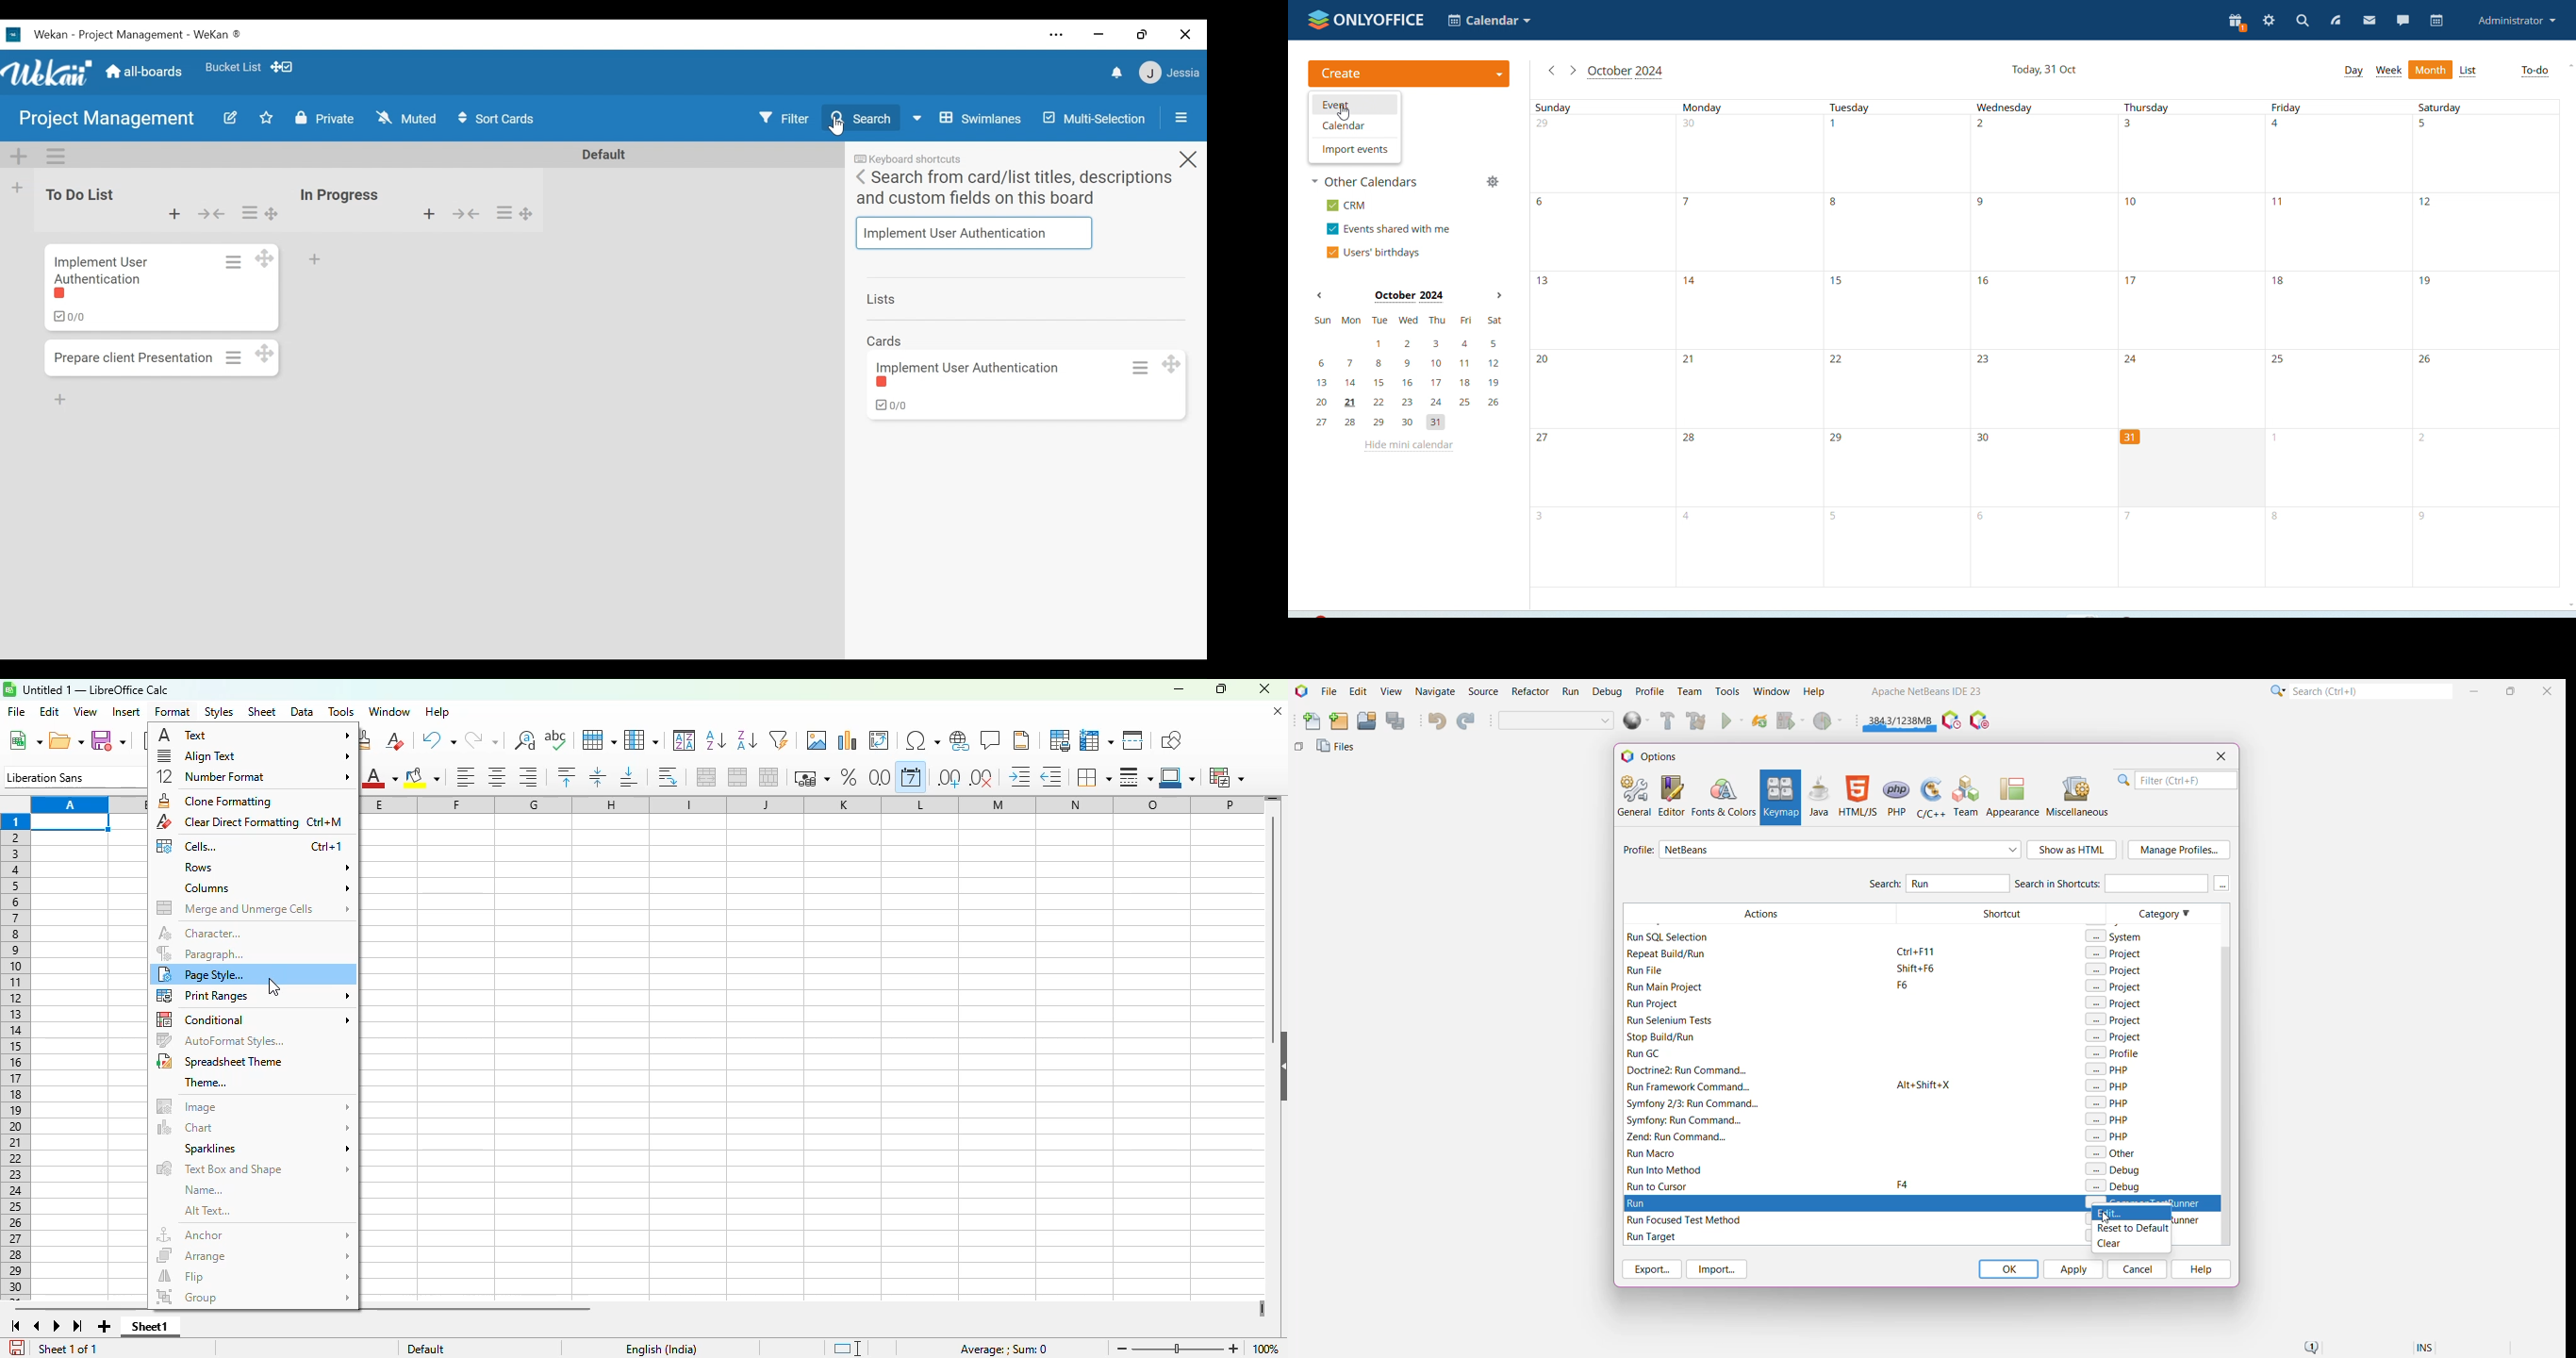 Image resolution: width=2576 pixels, height=1372 pixels. Describe the element at coordinates (254, 996) in the screenshot. I see `print ranges` at that location.